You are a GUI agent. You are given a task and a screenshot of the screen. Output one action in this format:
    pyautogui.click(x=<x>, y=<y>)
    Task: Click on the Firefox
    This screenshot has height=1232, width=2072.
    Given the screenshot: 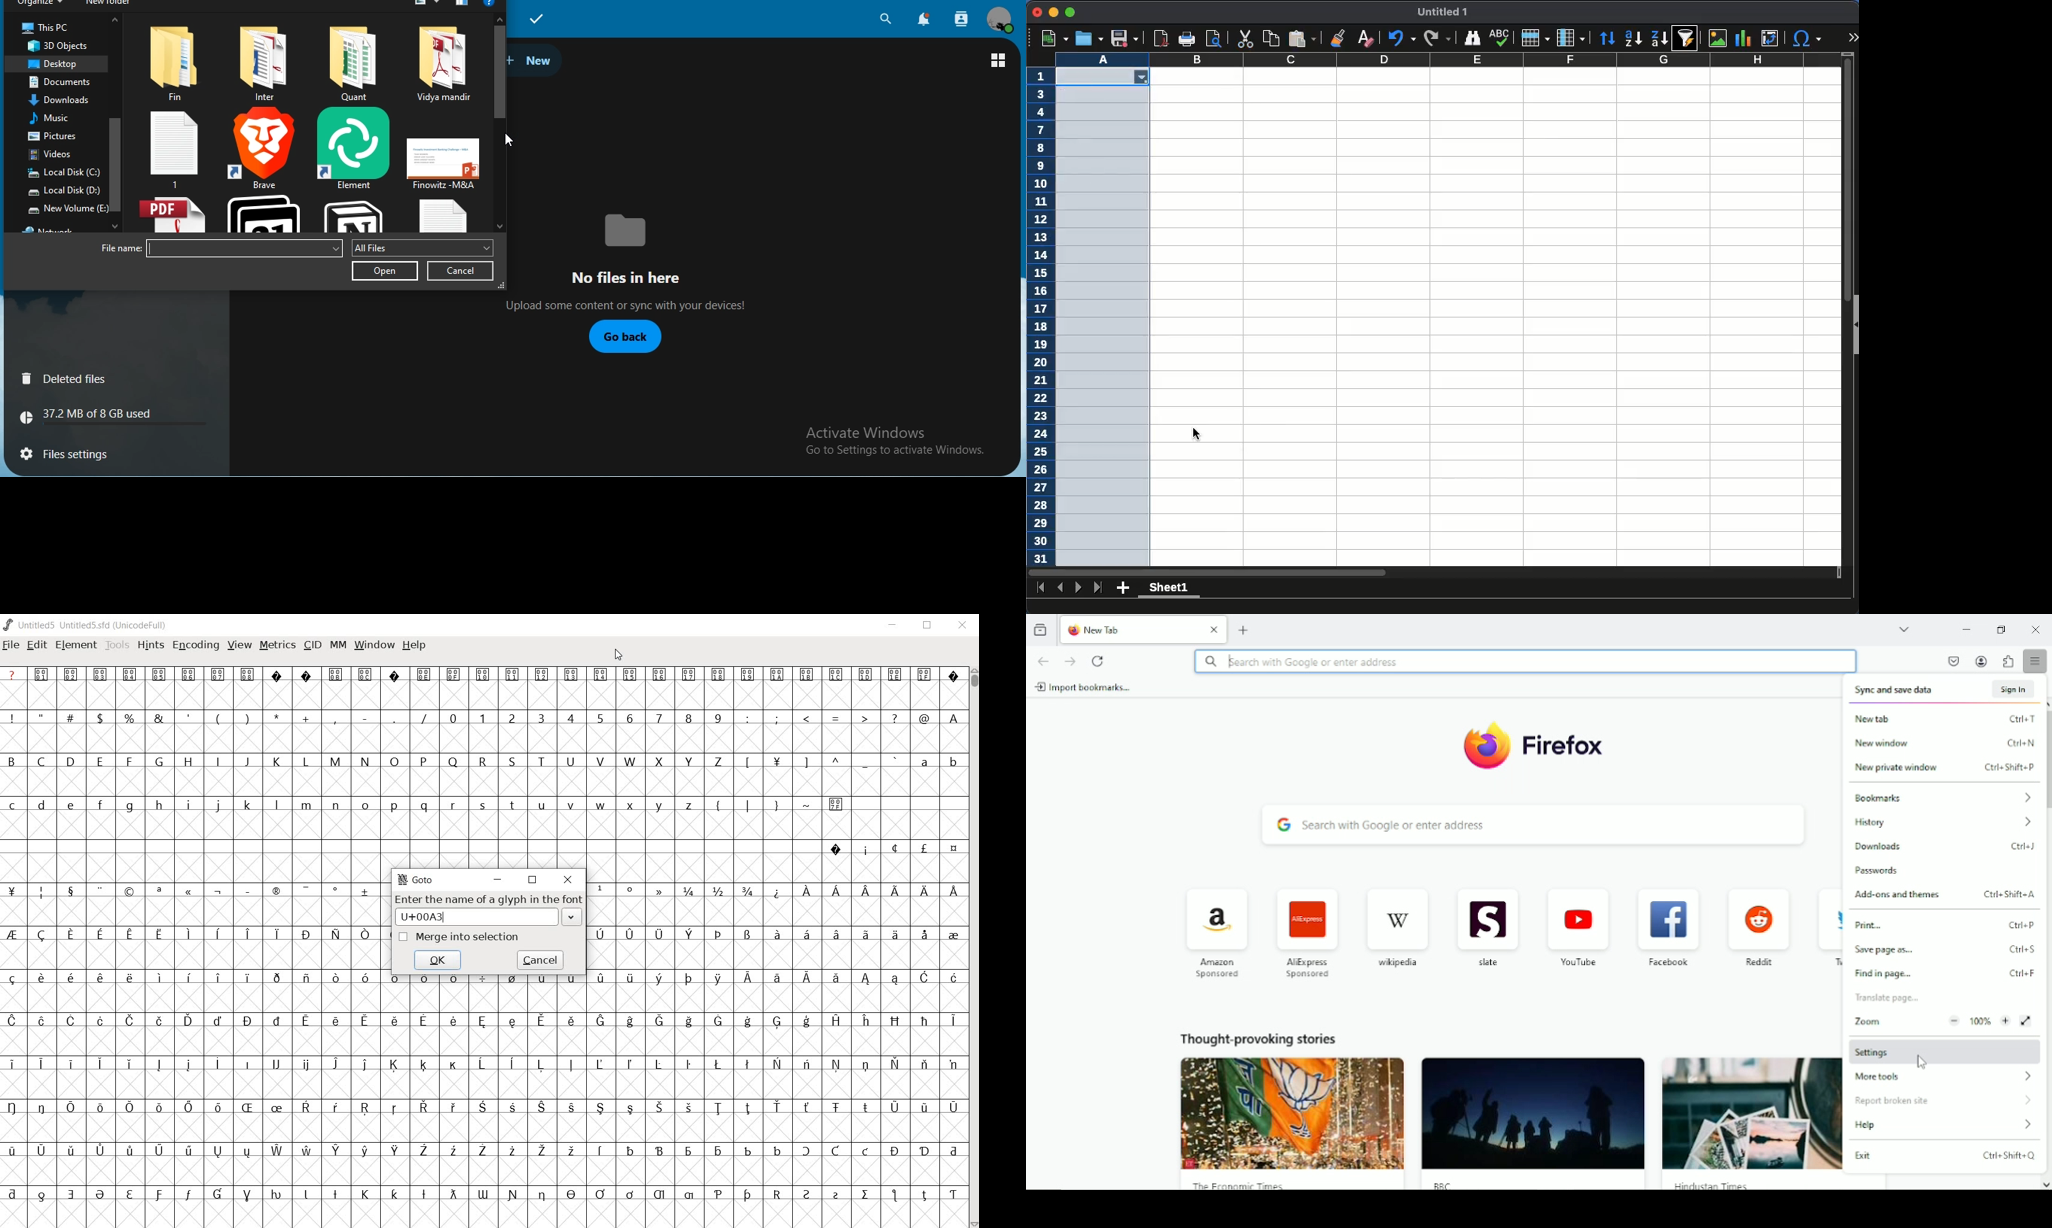 What is the action you would take?
    pyautogui.click(x=1566, y=749)
    